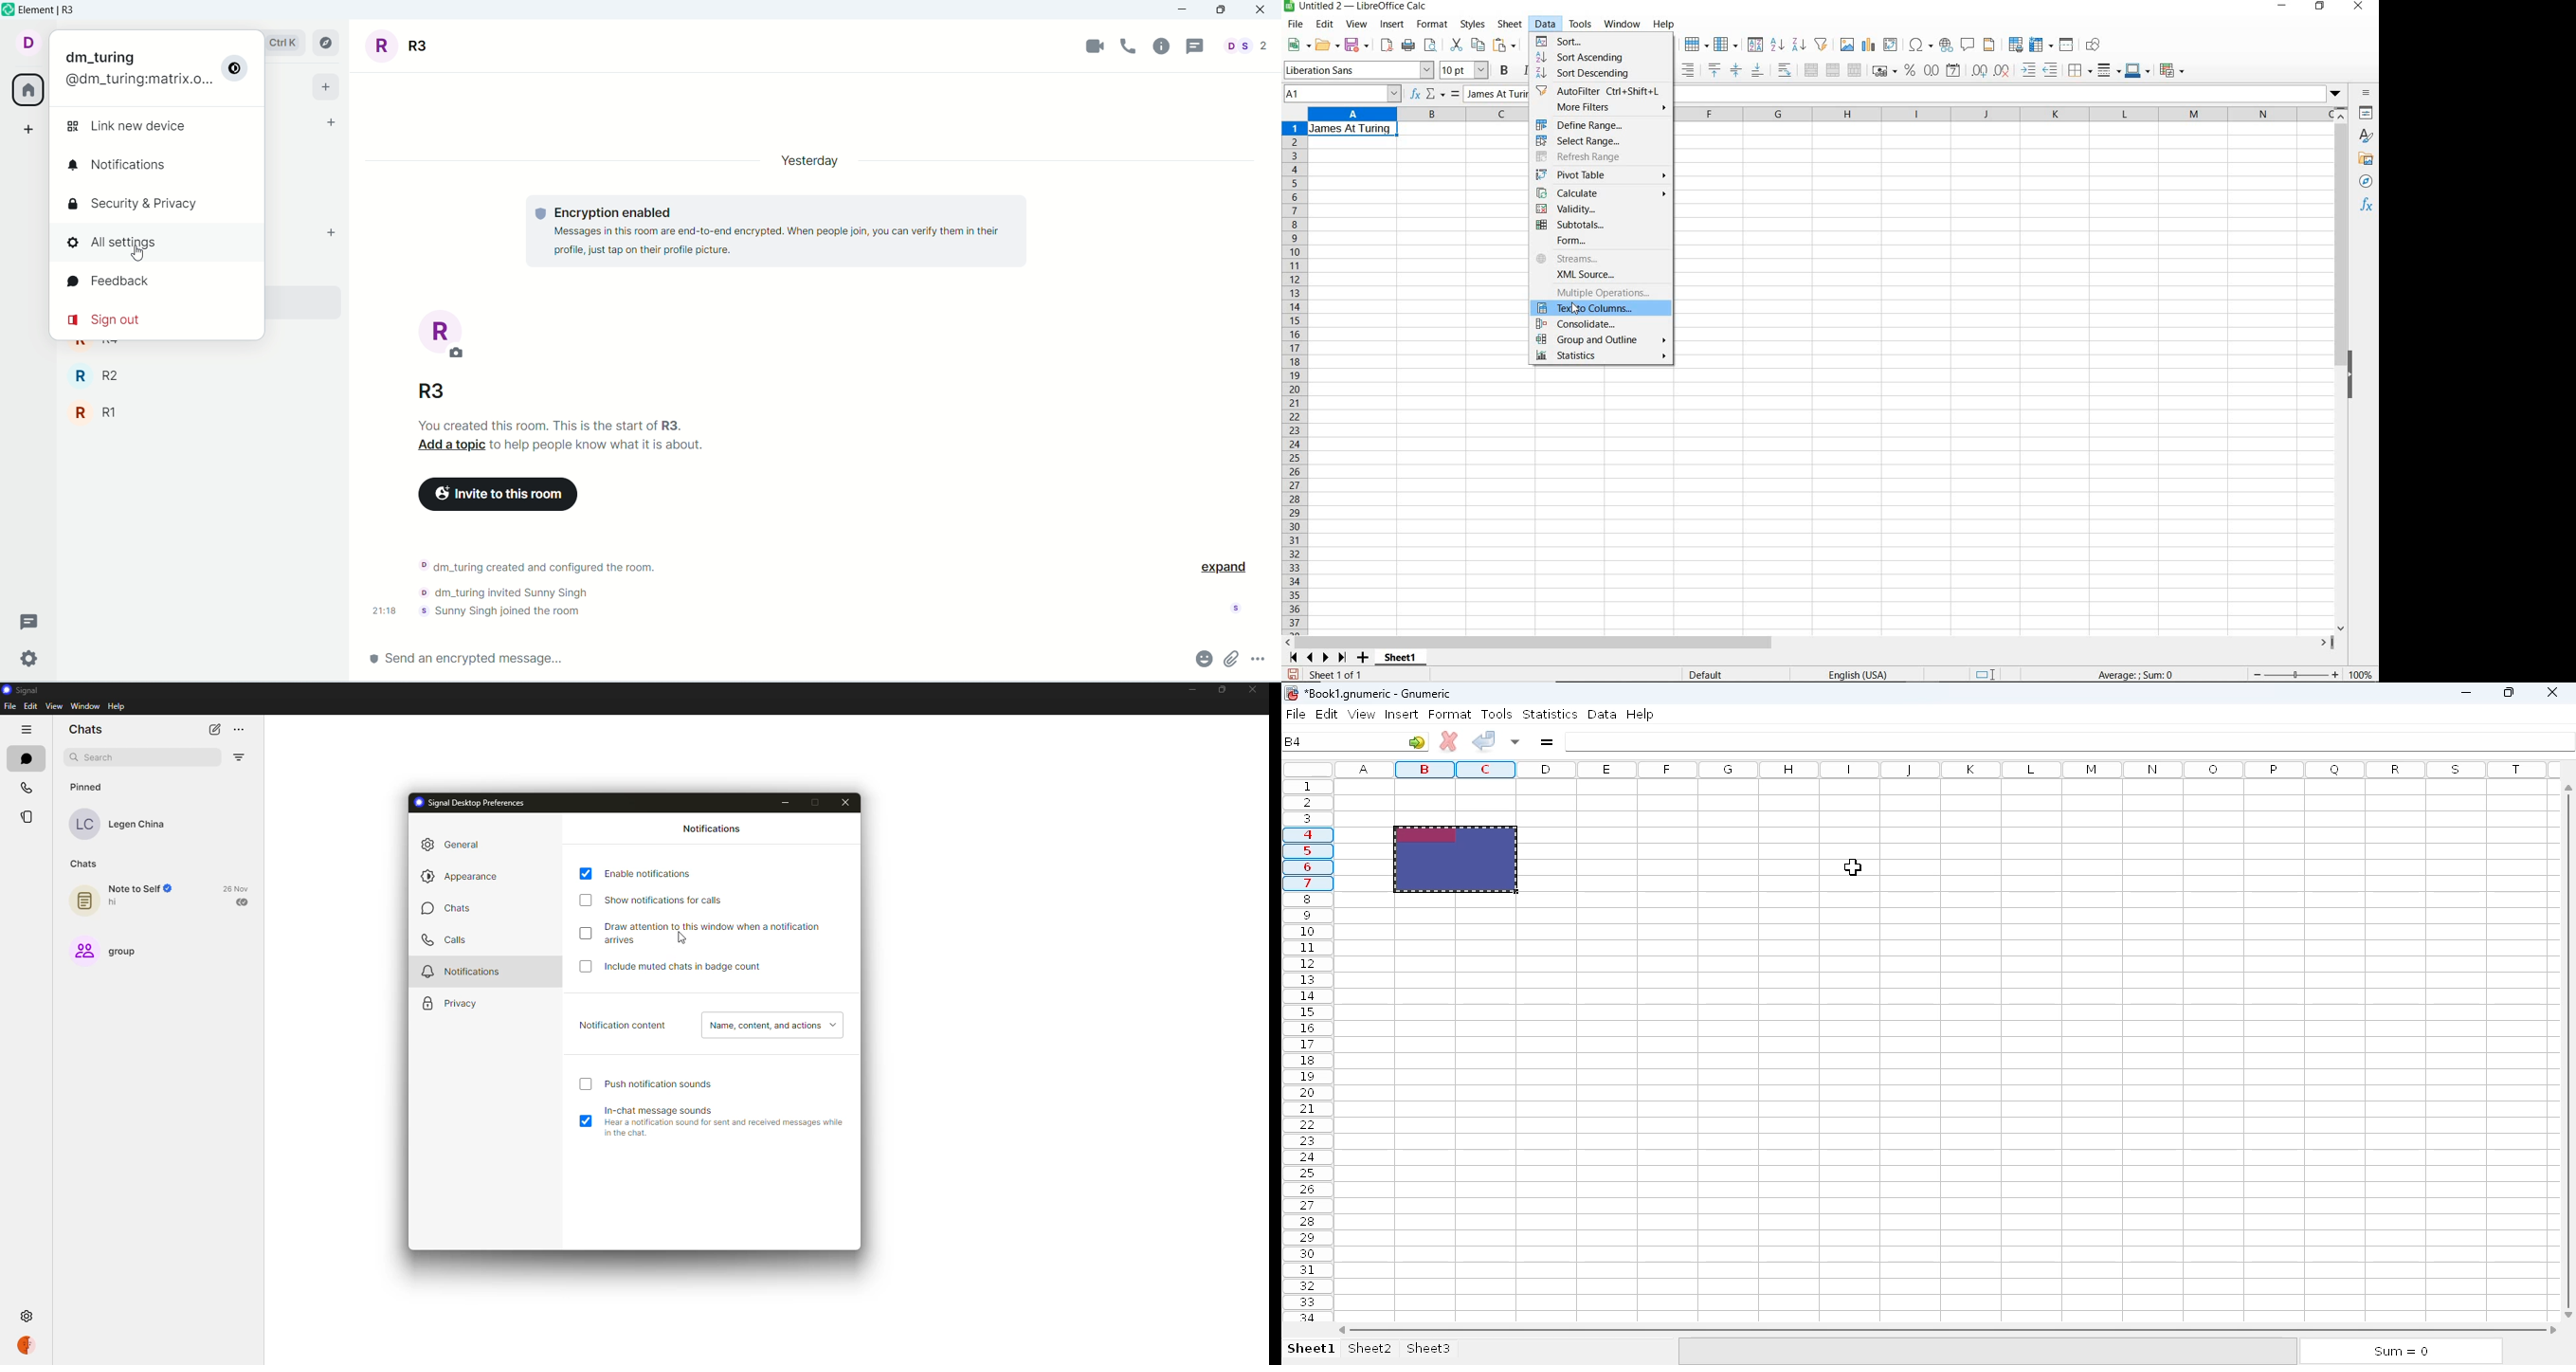 The image size is (2576, 1372). I want to click on text, so click(568, 437).